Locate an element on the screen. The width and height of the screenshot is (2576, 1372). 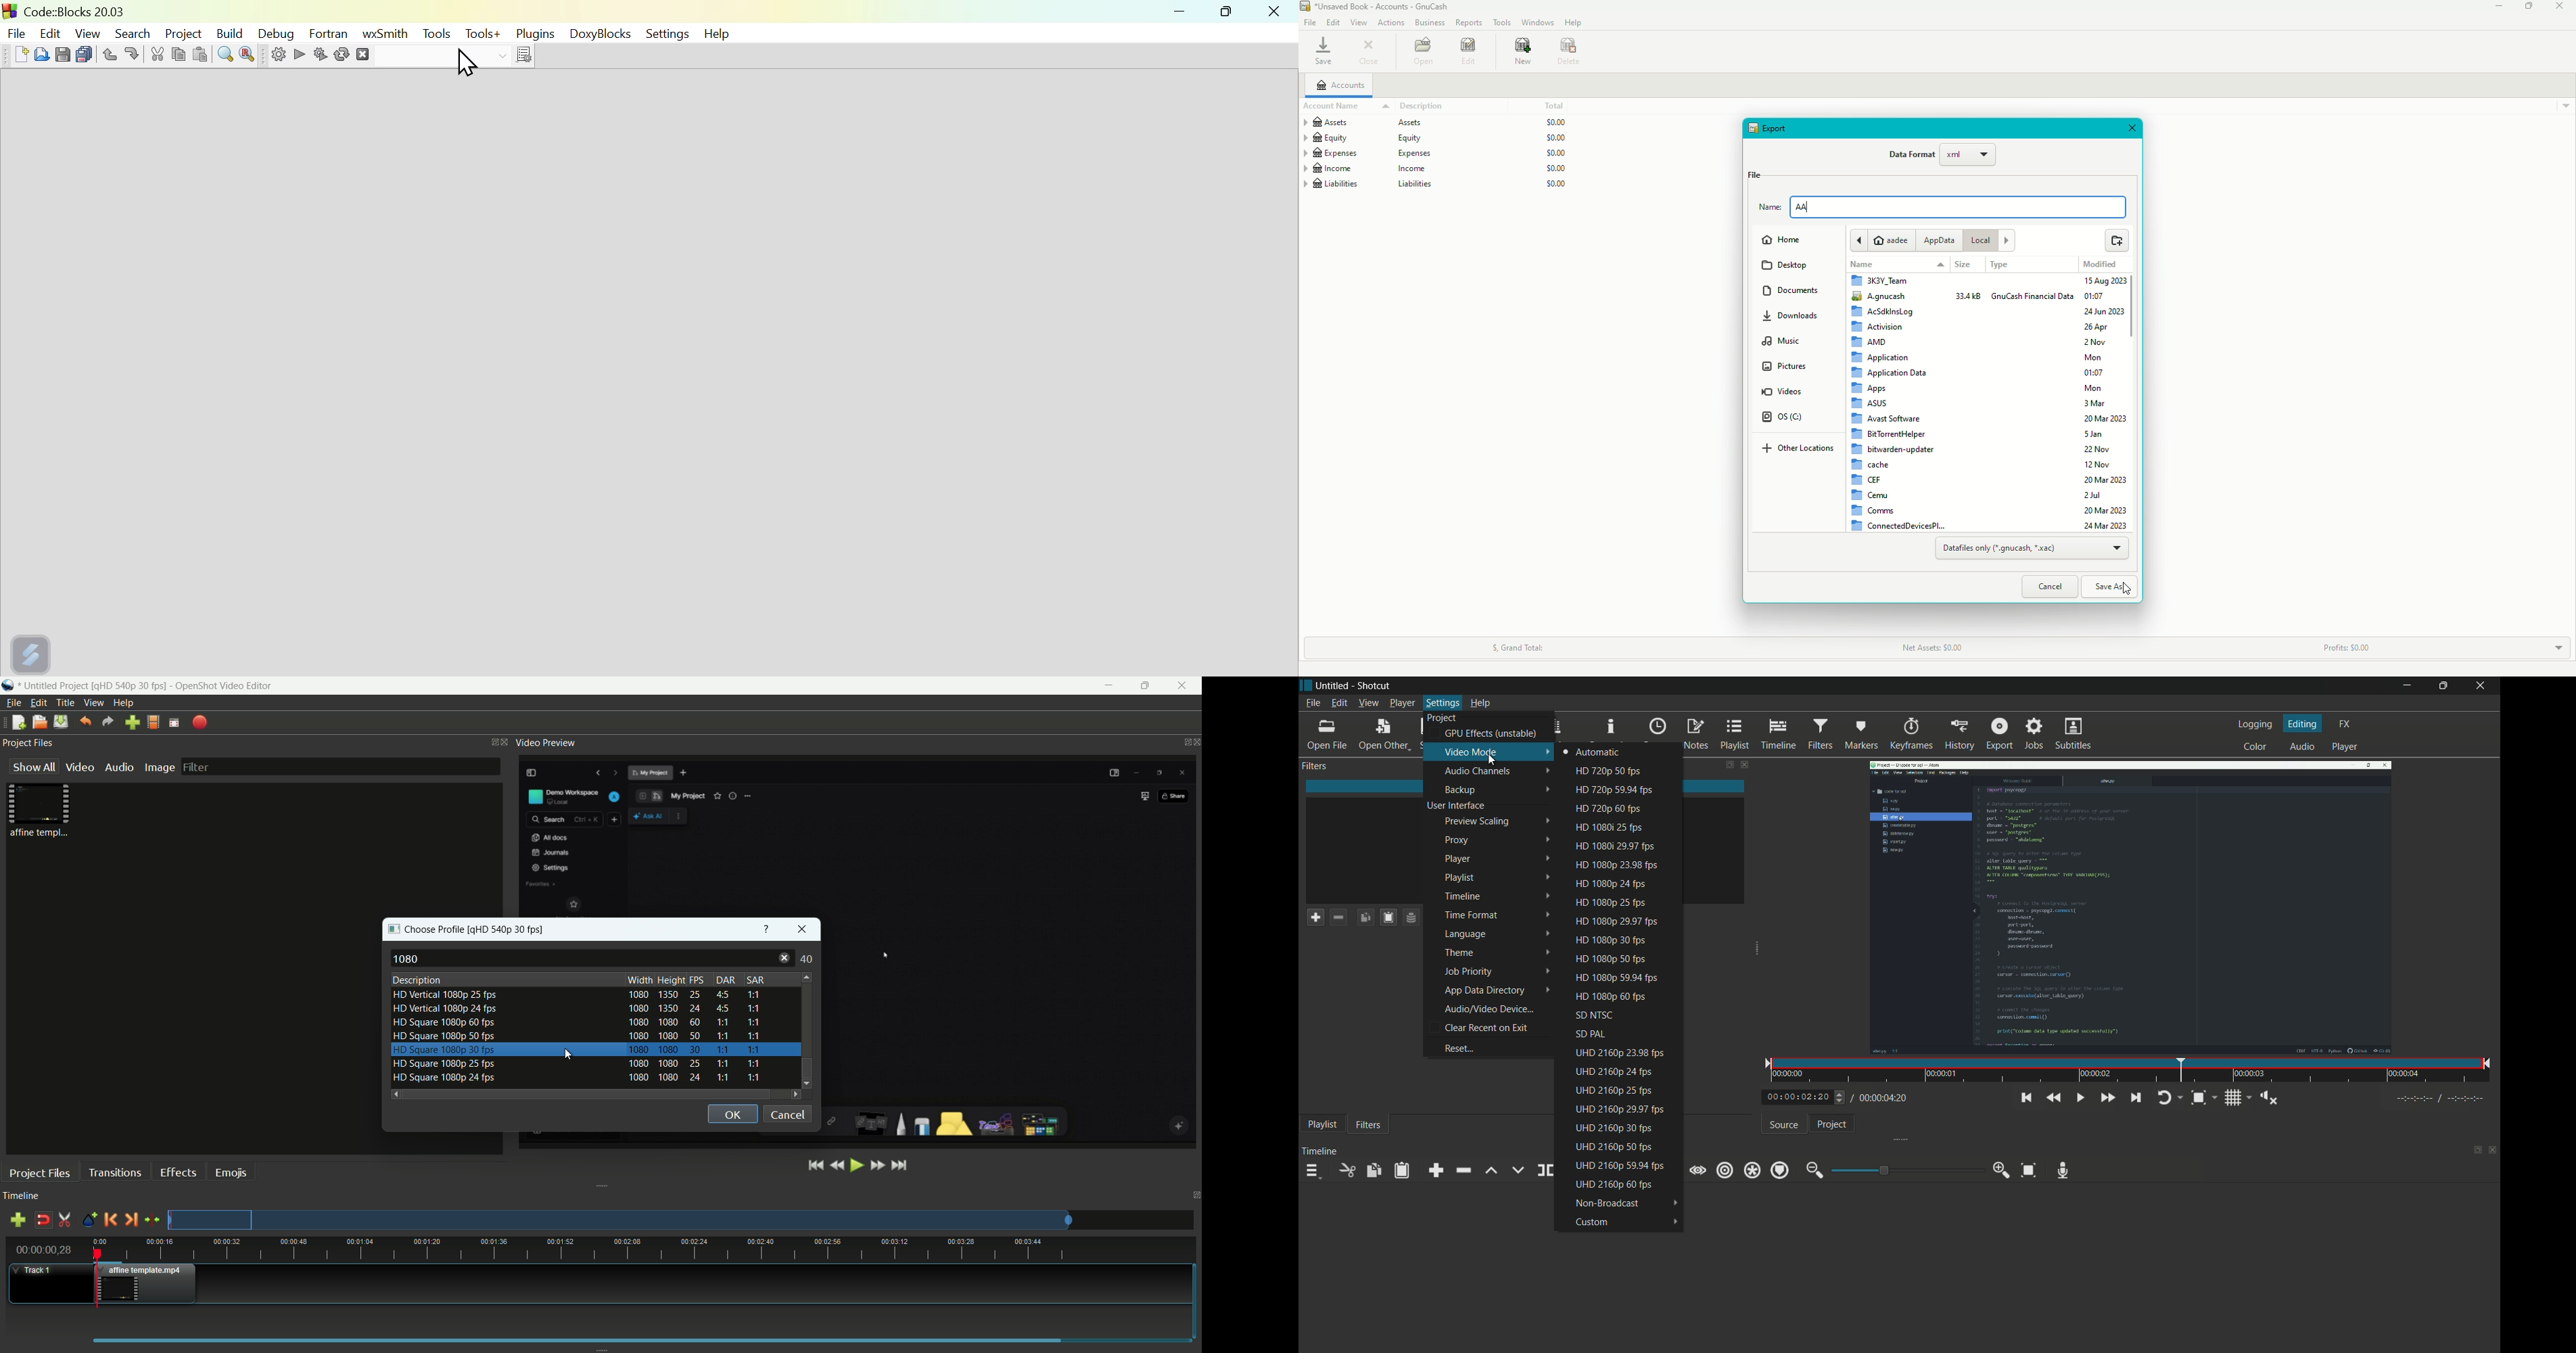
subtitles is located at coordinates (2074, 734).